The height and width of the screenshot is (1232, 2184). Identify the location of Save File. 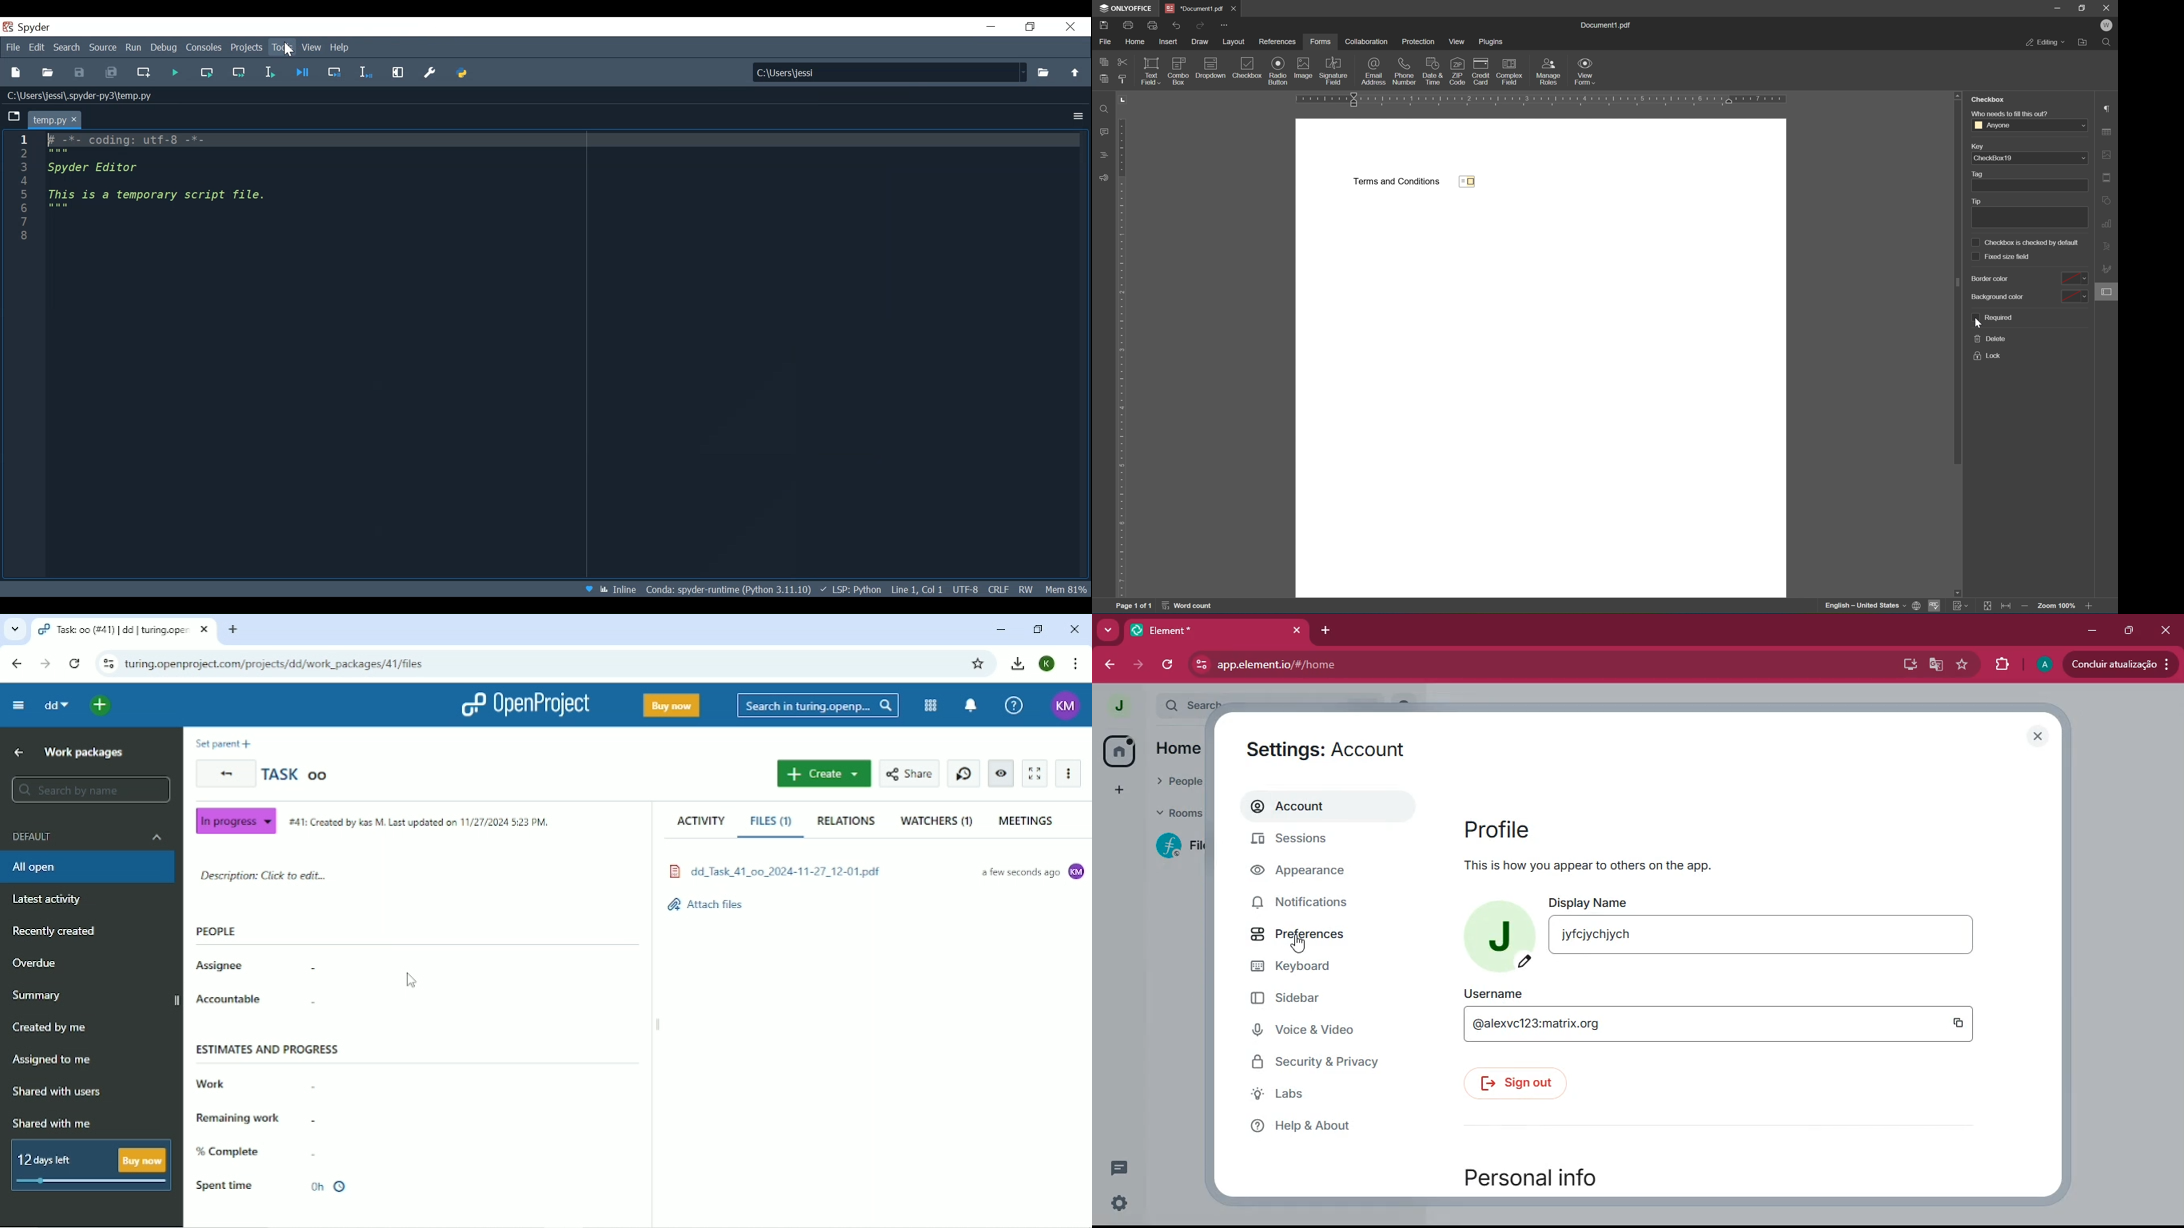
(80, 72).